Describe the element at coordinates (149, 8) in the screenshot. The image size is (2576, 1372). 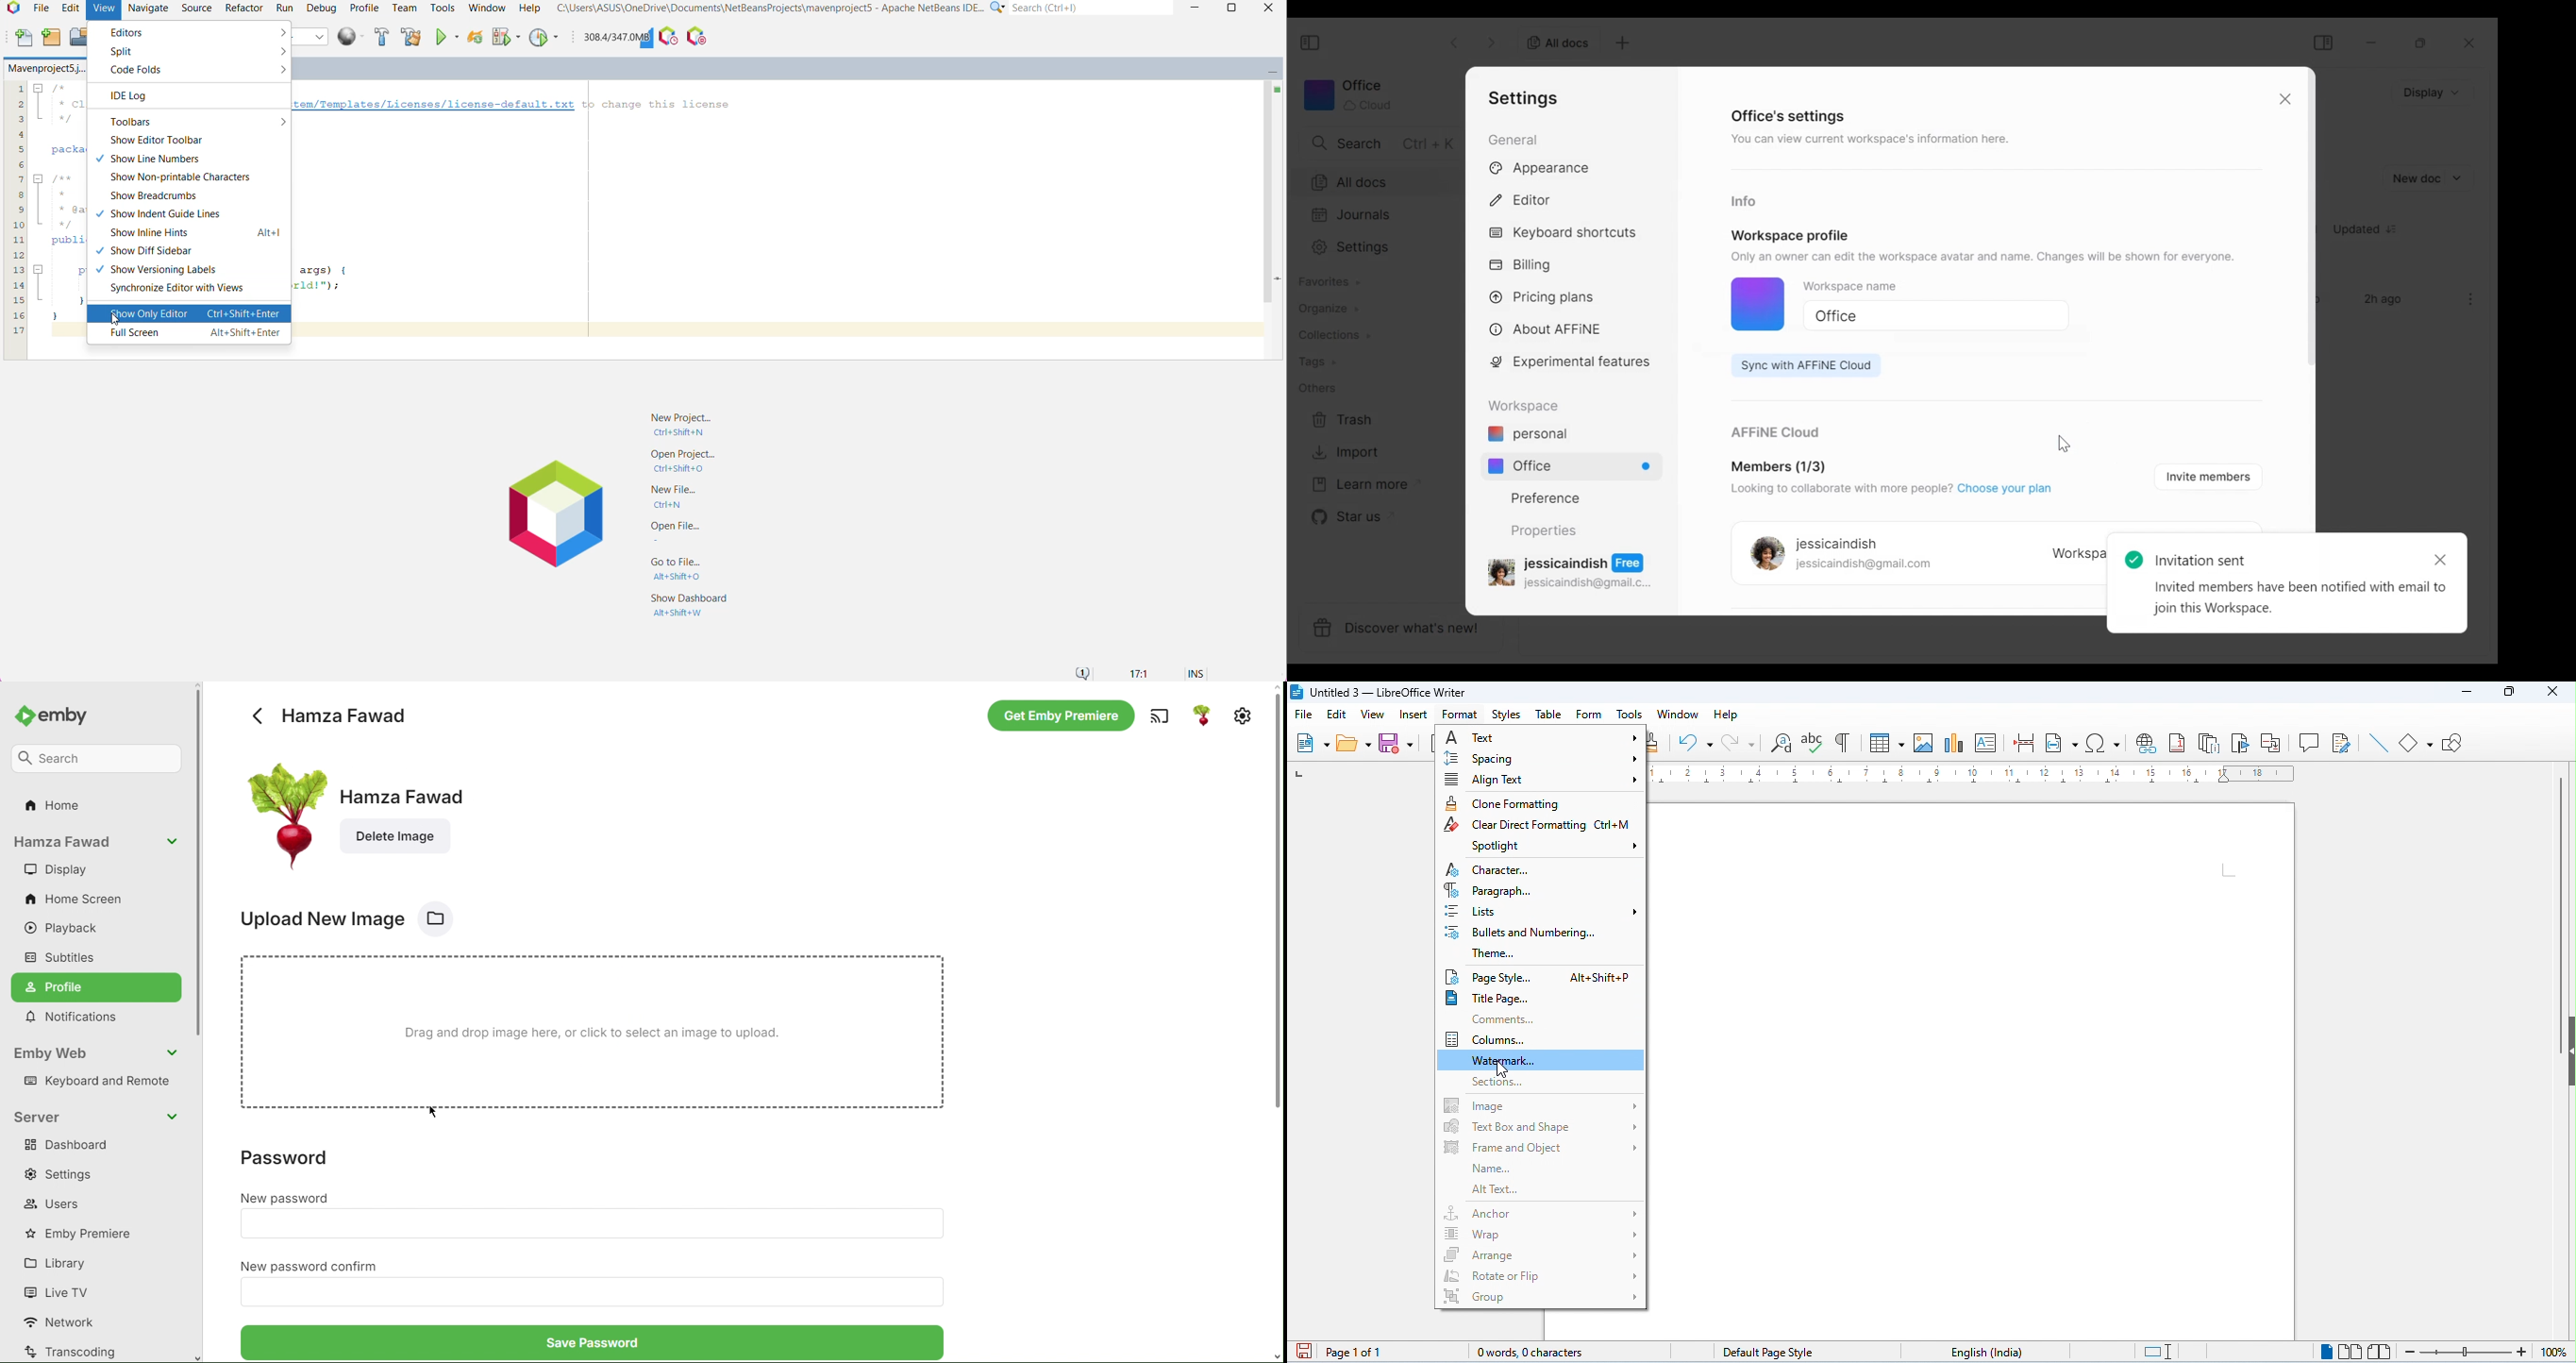
I see `Navigate` at that location.